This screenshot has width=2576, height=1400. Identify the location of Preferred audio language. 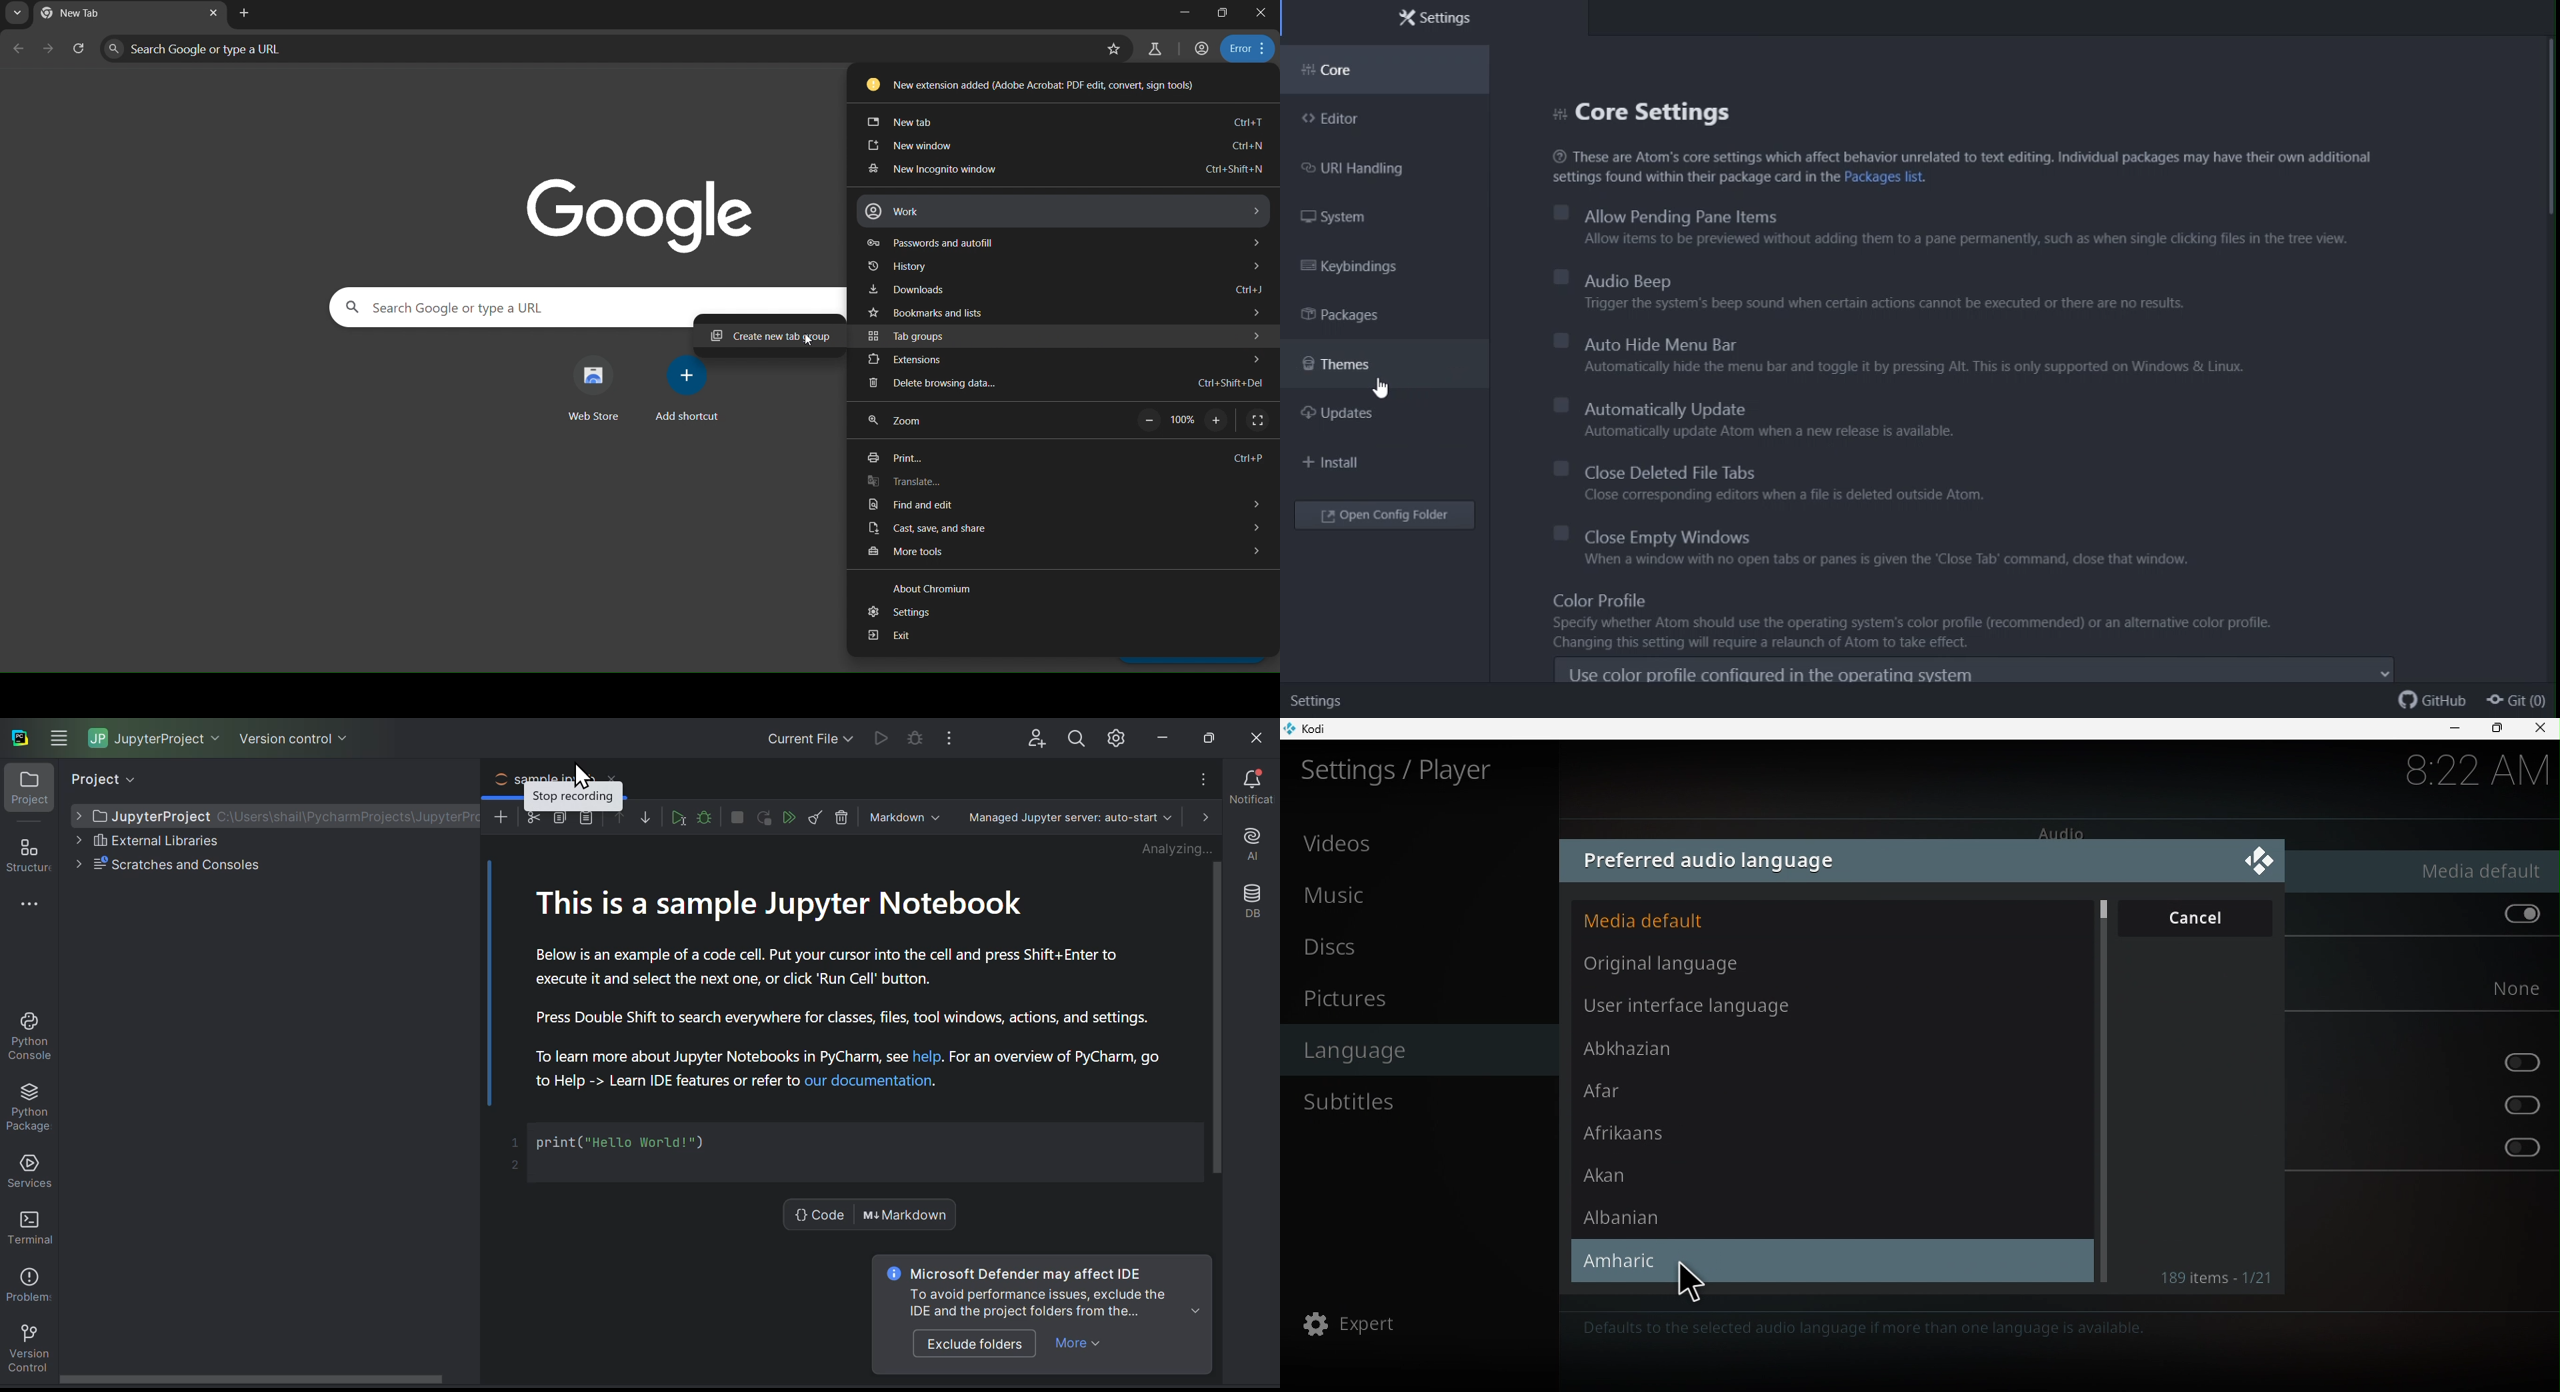
(2434, 872).